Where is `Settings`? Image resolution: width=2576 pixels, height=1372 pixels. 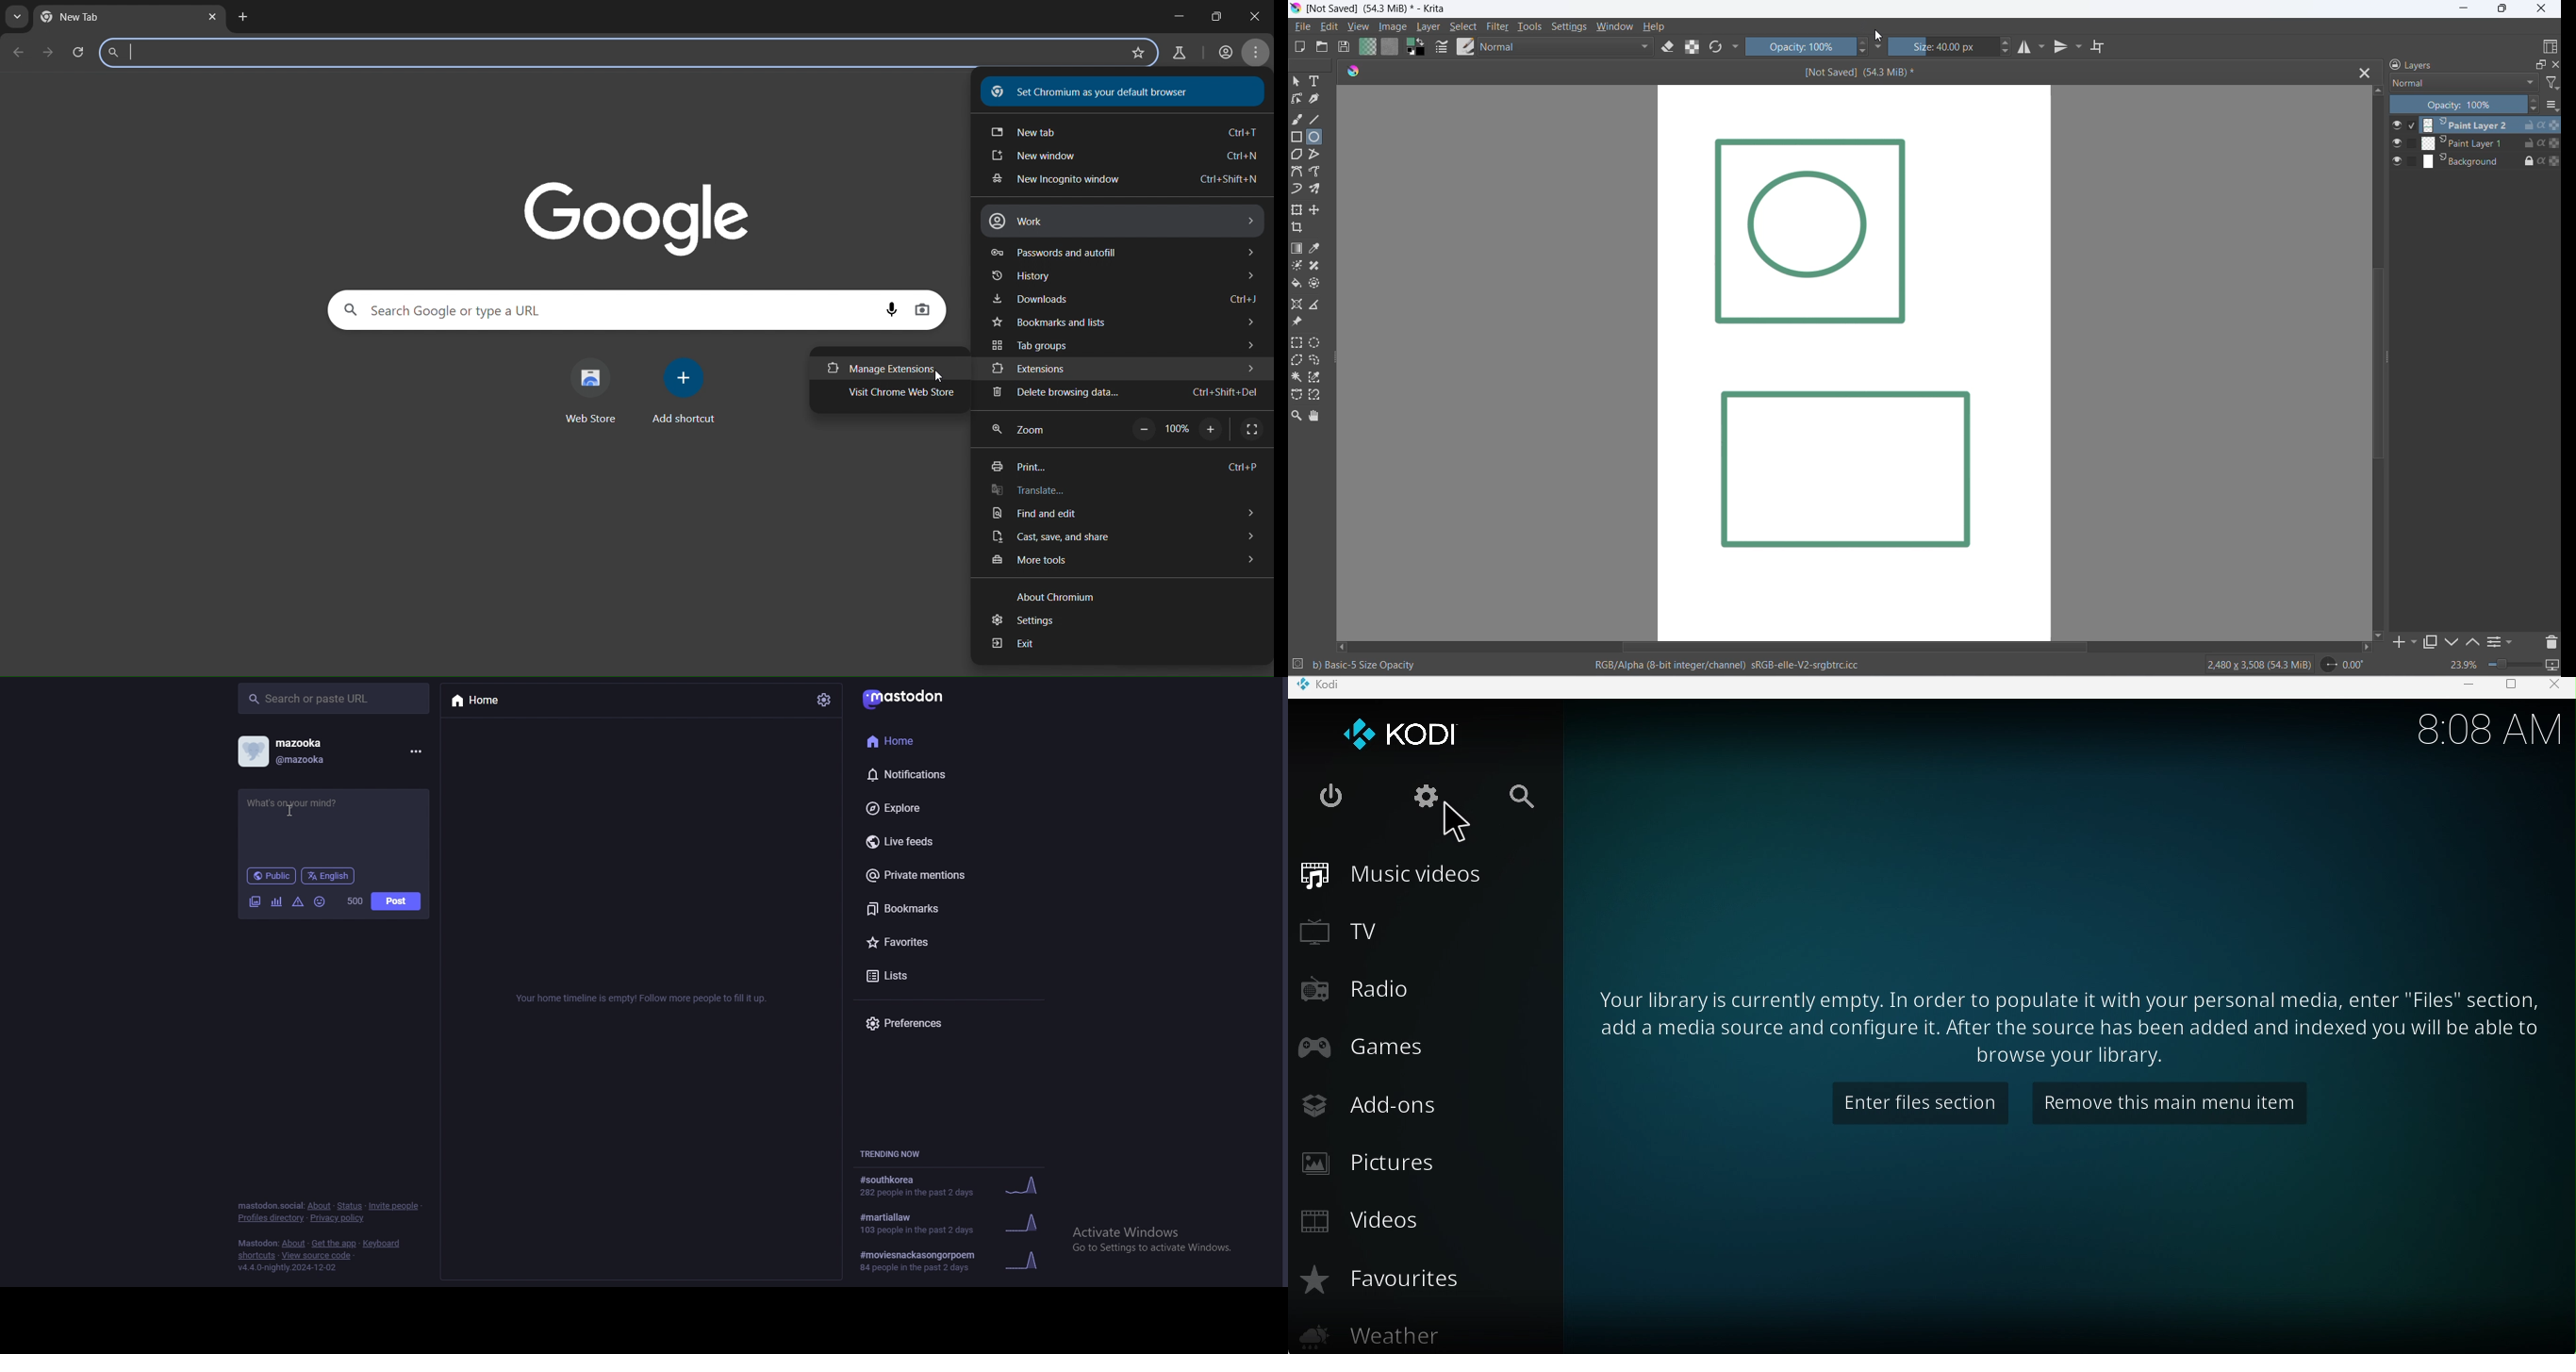
Settings is located at coordinates (1421, 798).